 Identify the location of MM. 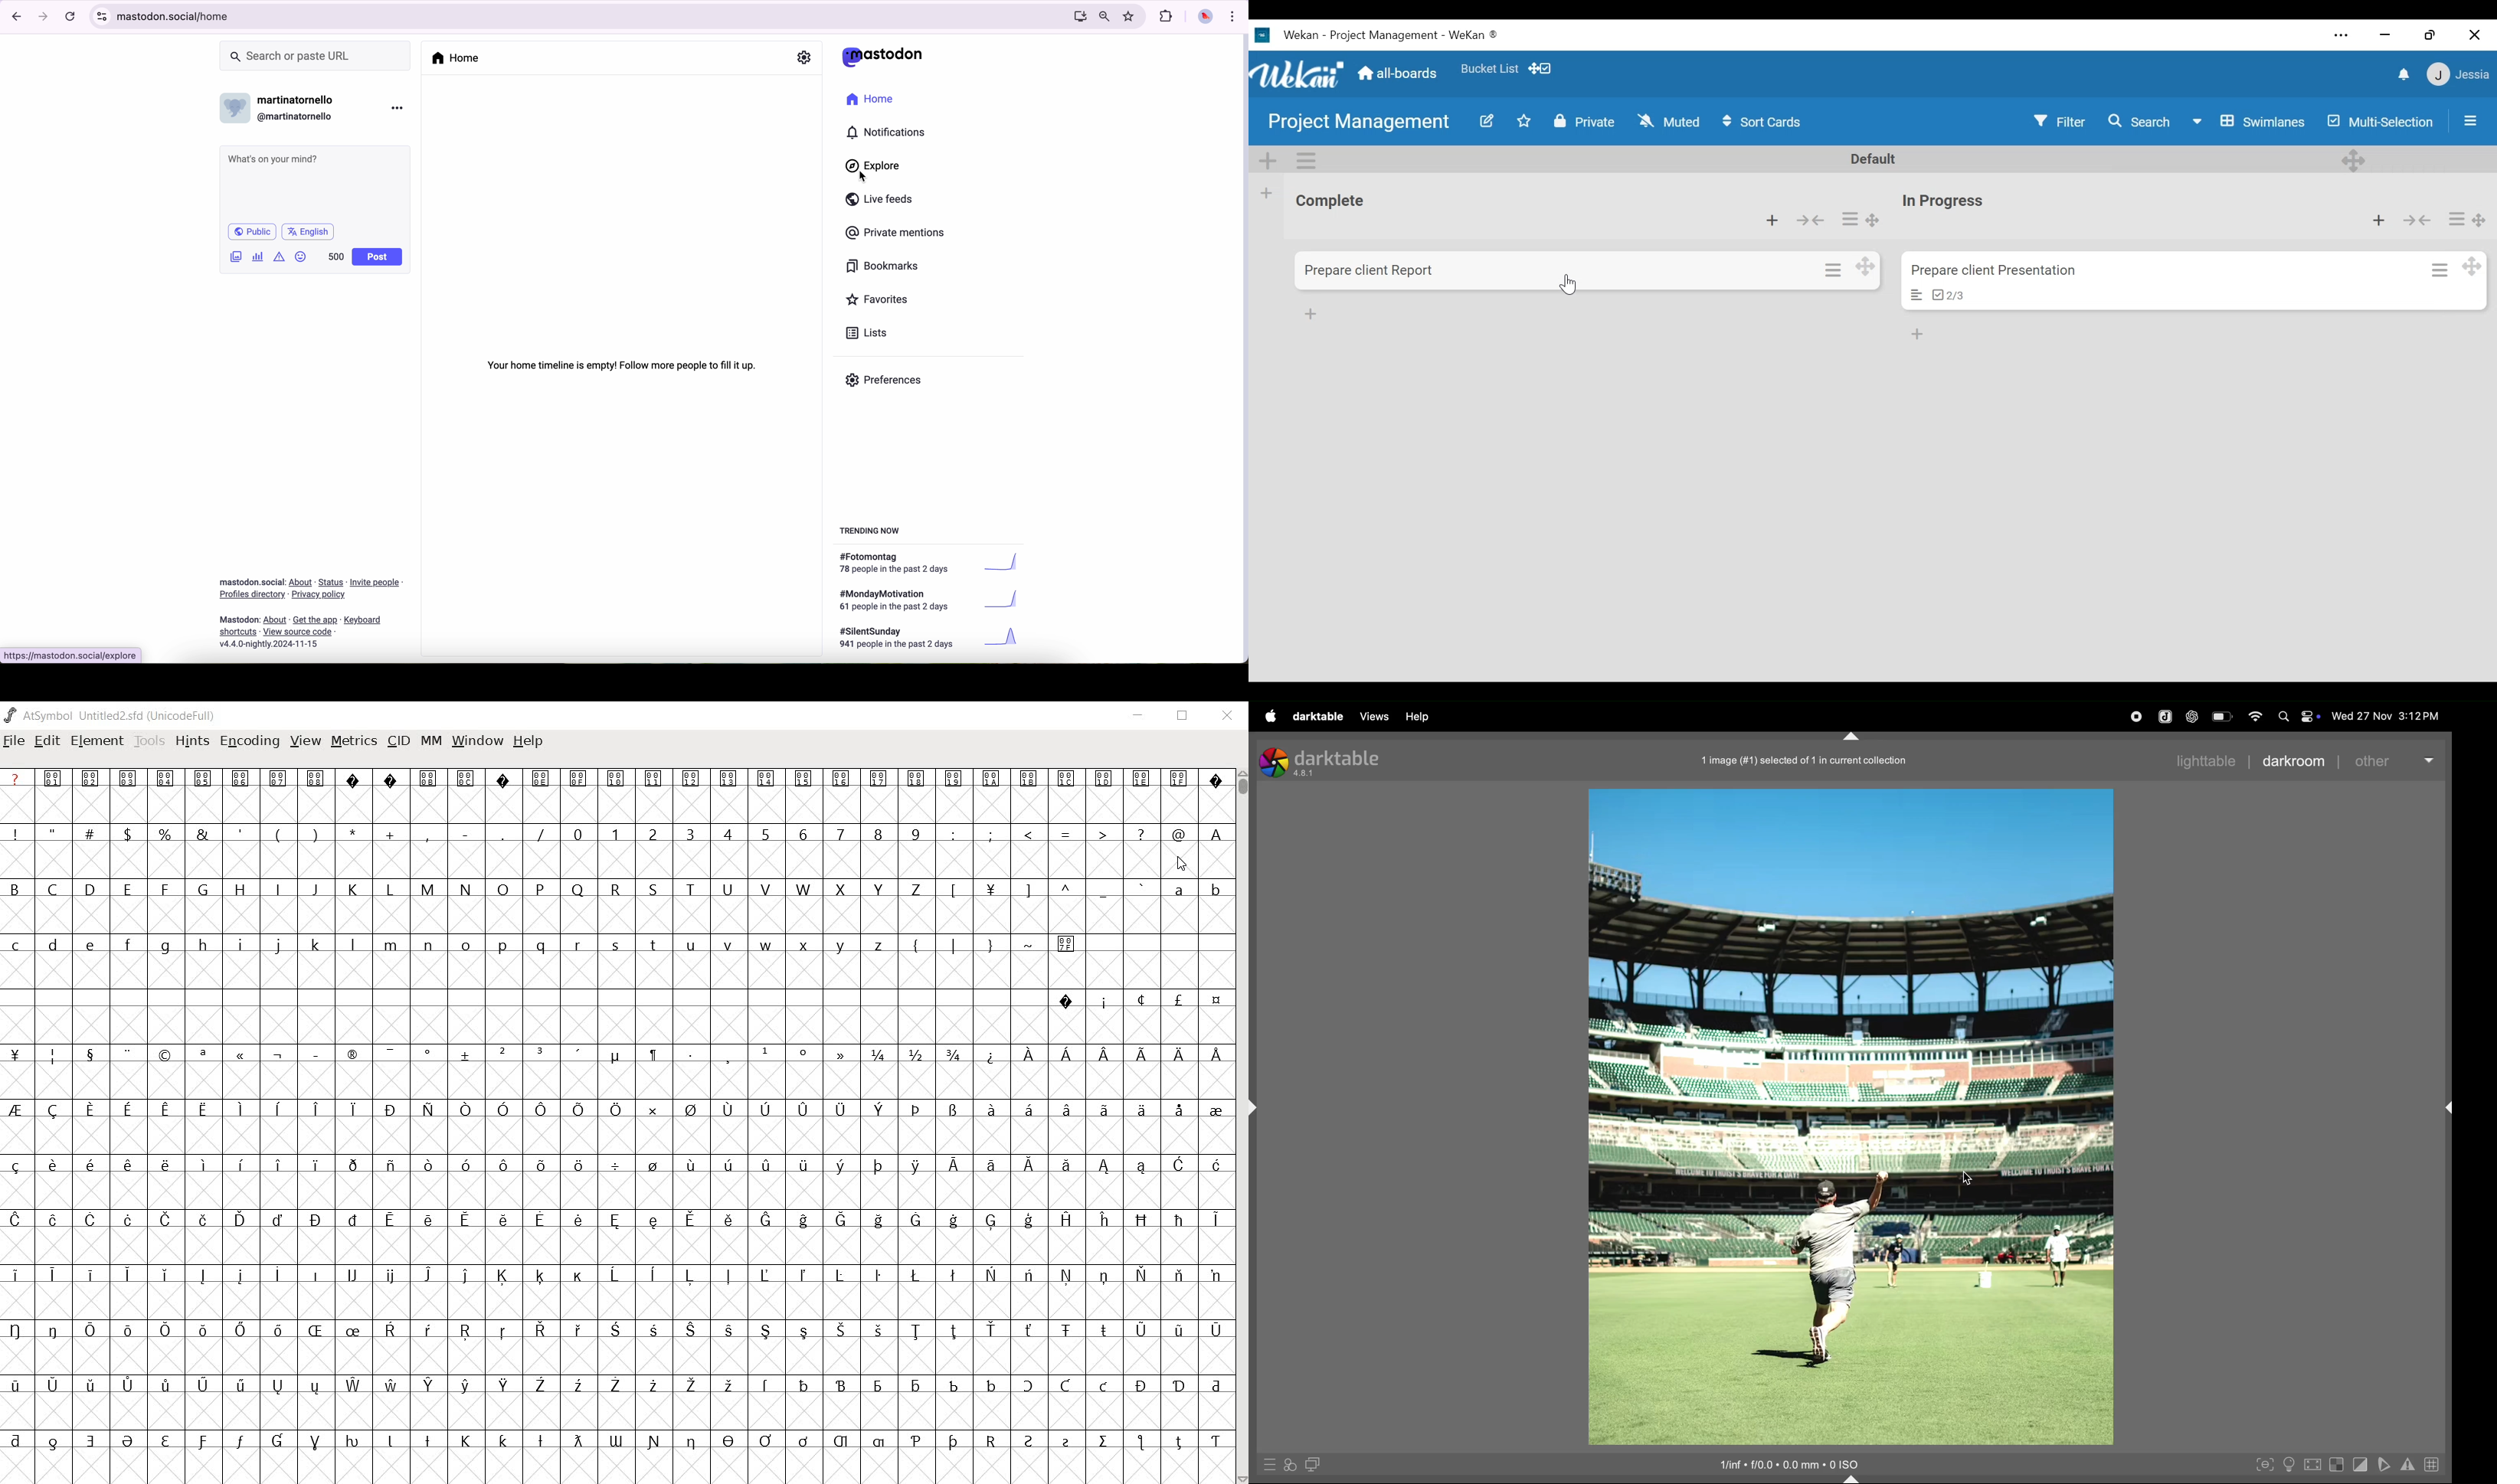
(431, 740).